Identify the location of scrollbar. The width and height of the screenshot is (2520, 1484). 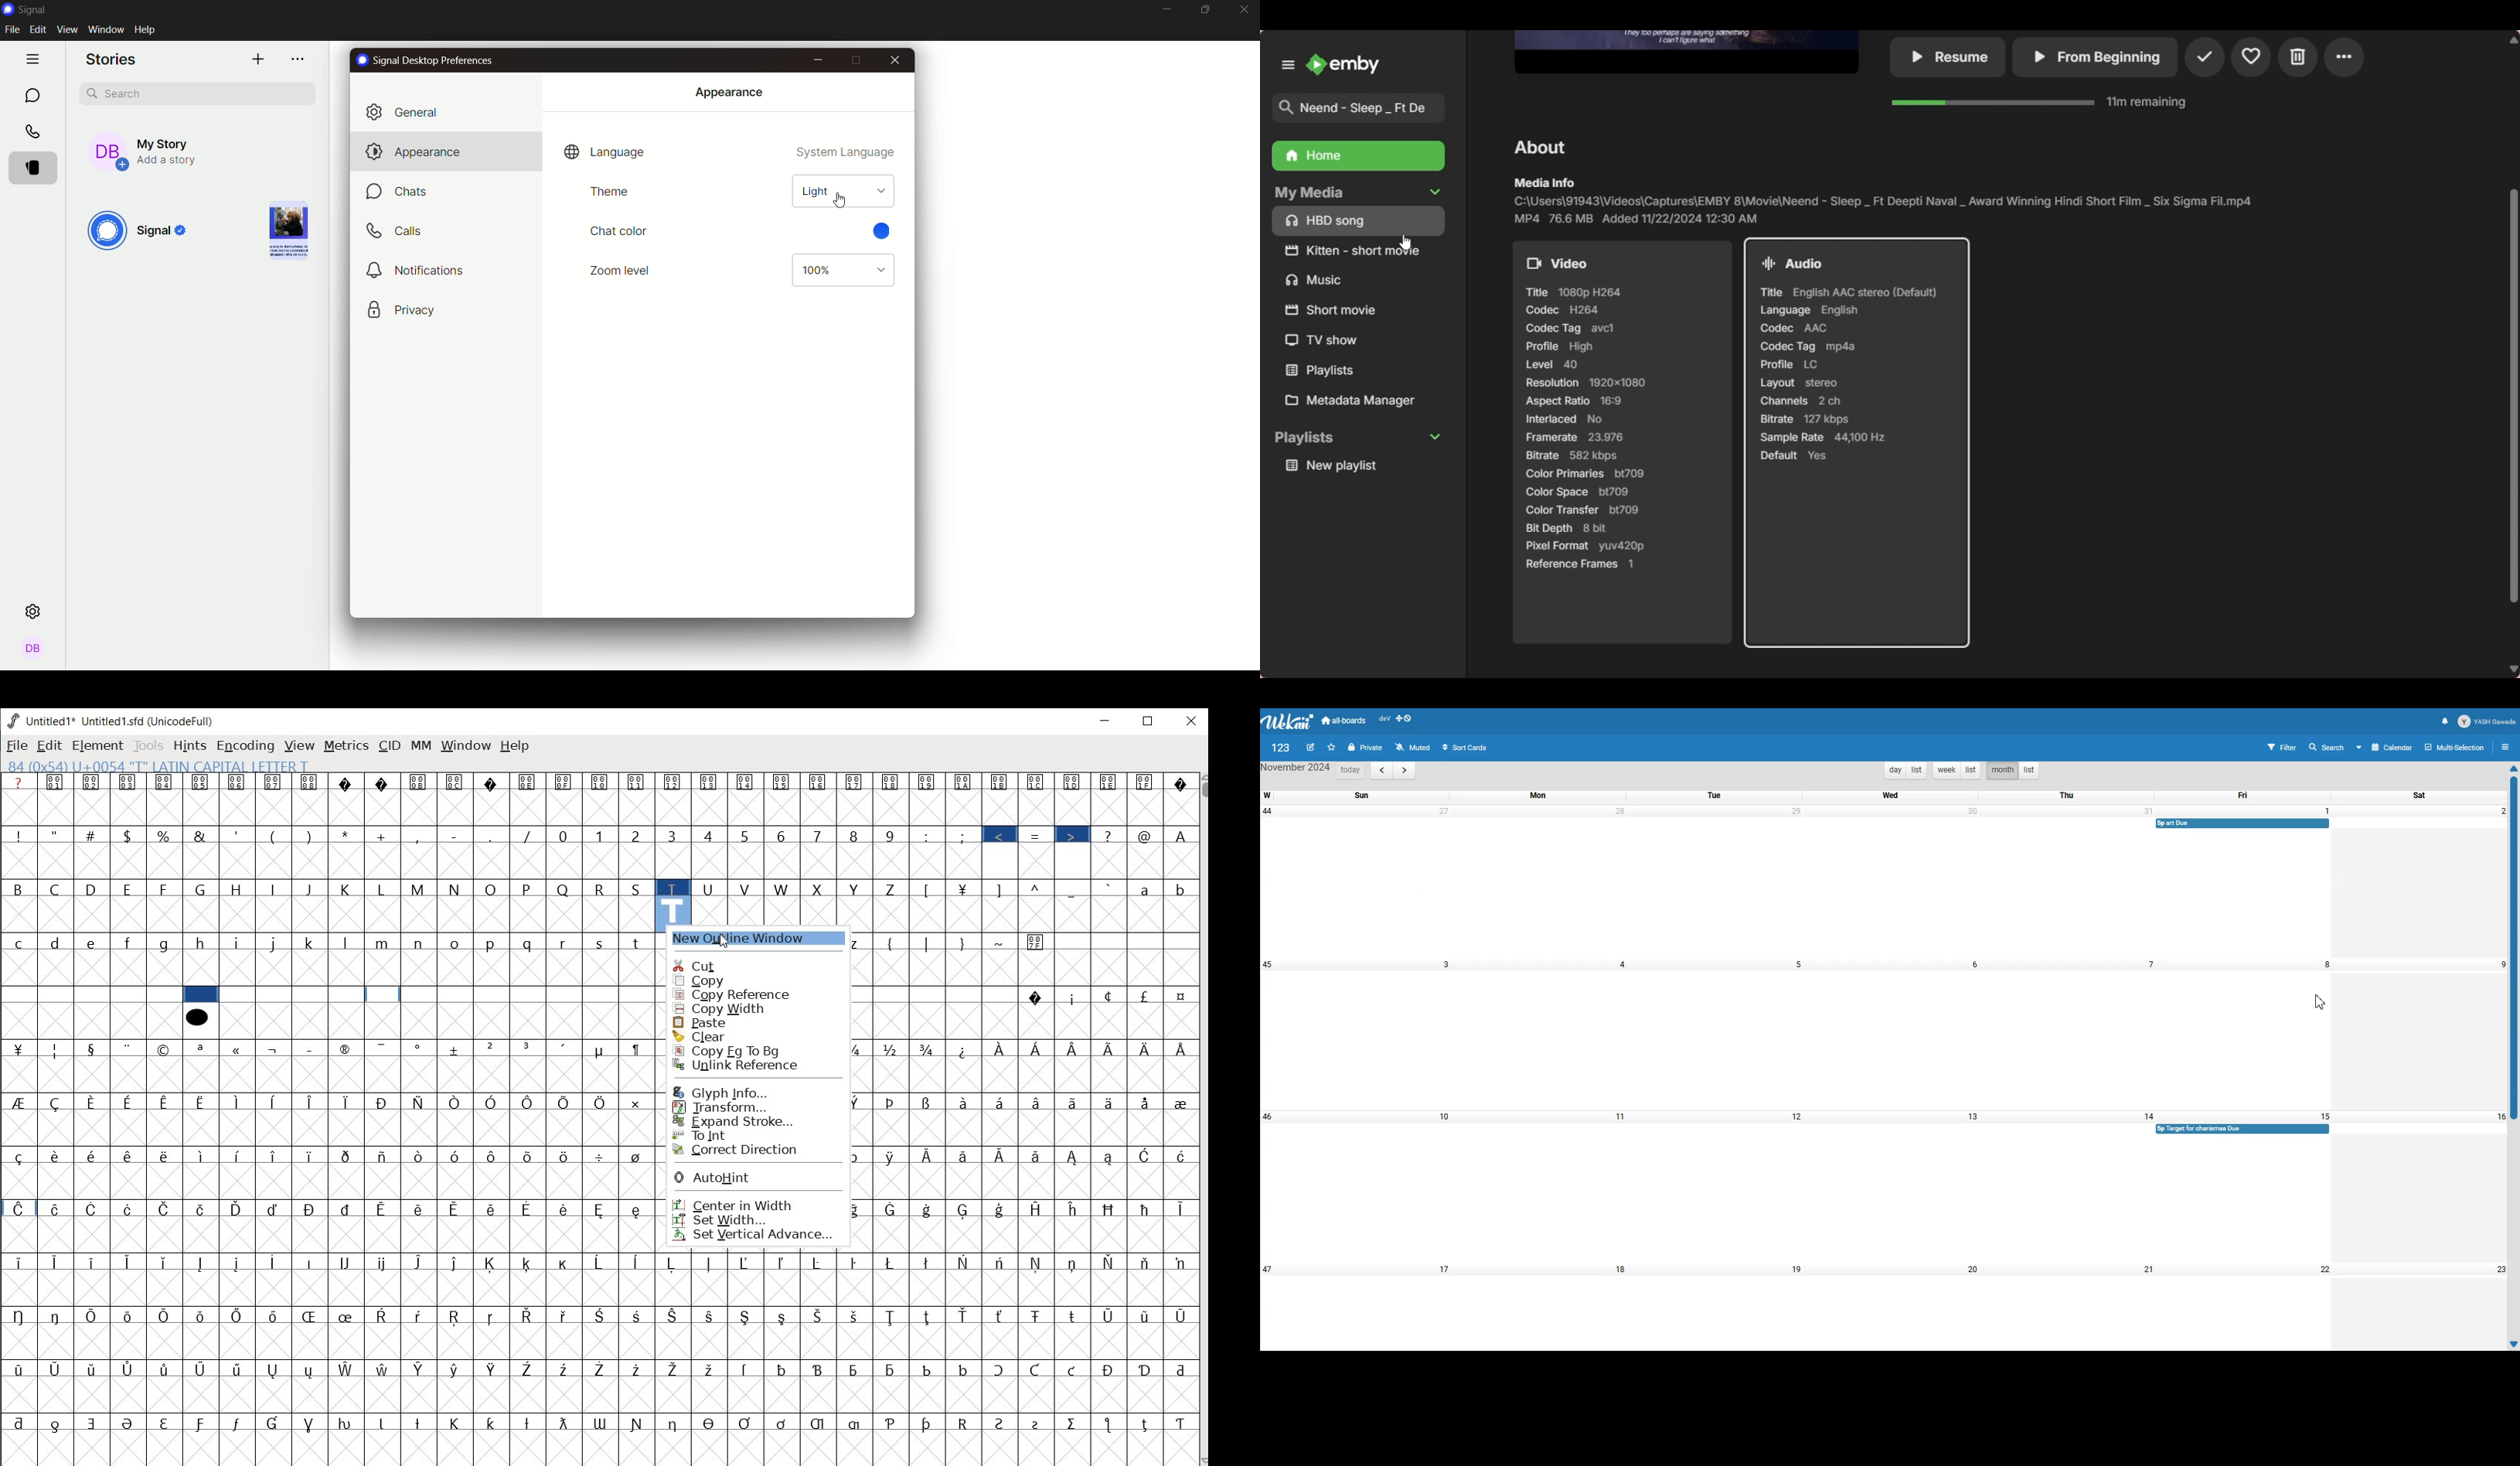
(1201, 1118).